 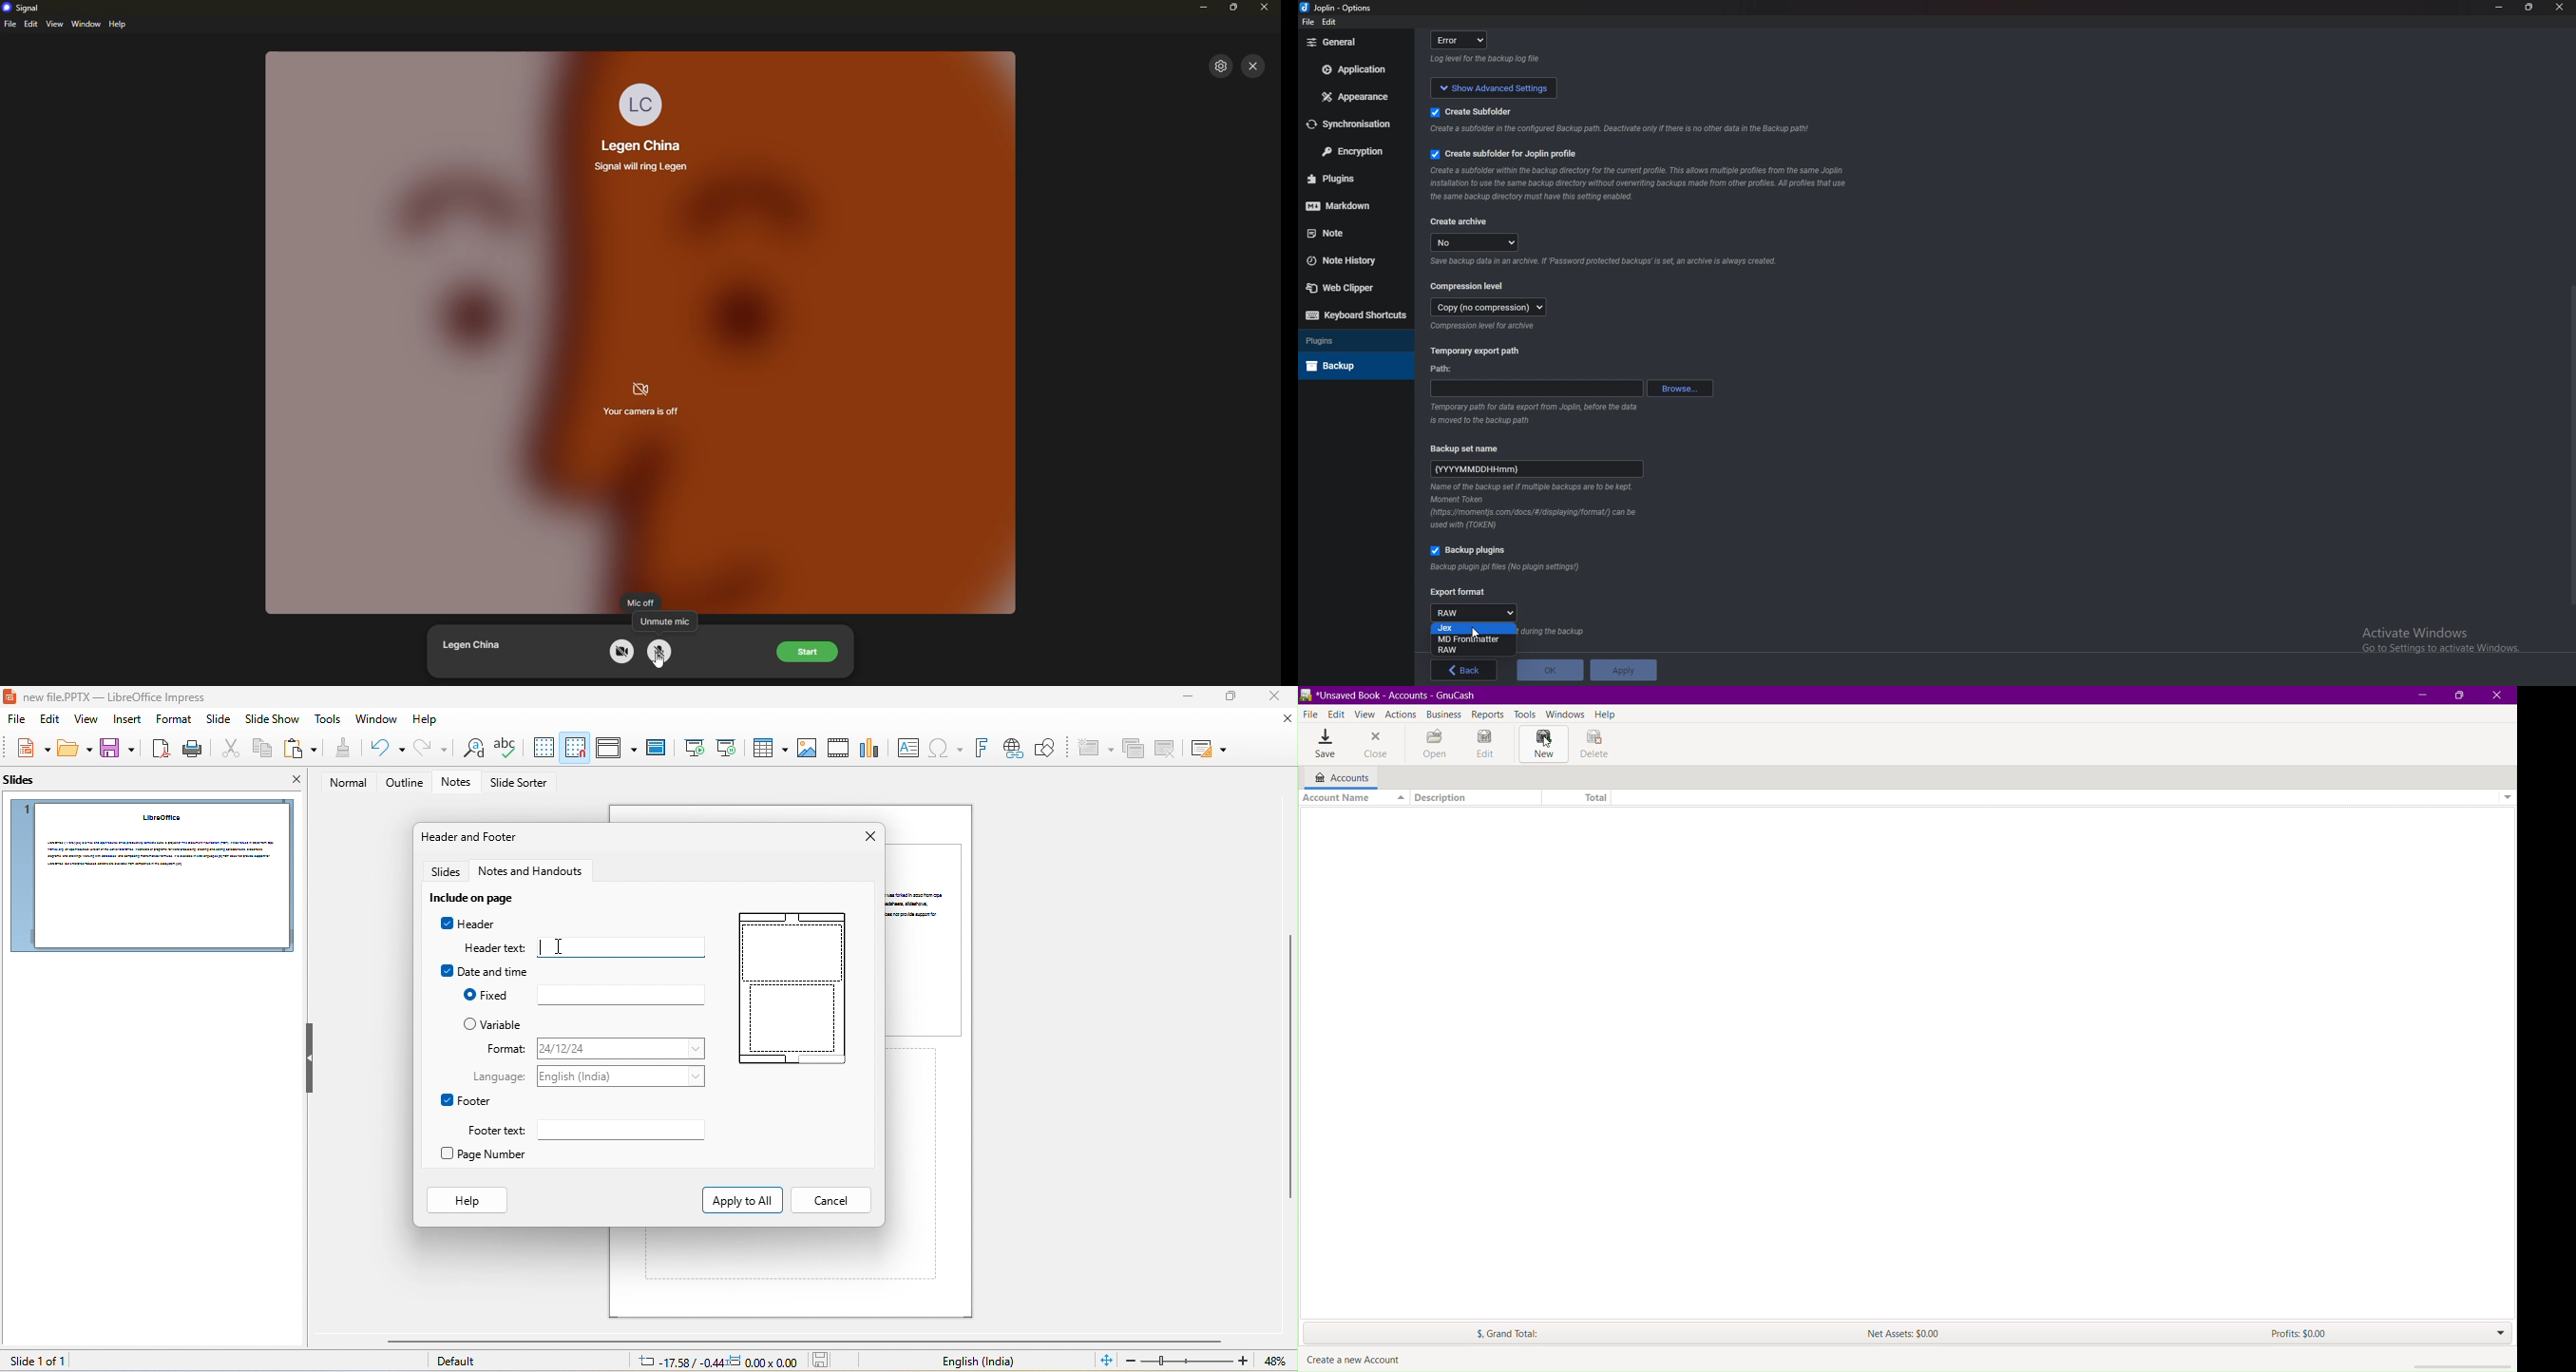 I want to click on Encryption, so click(x=1353, y=151).